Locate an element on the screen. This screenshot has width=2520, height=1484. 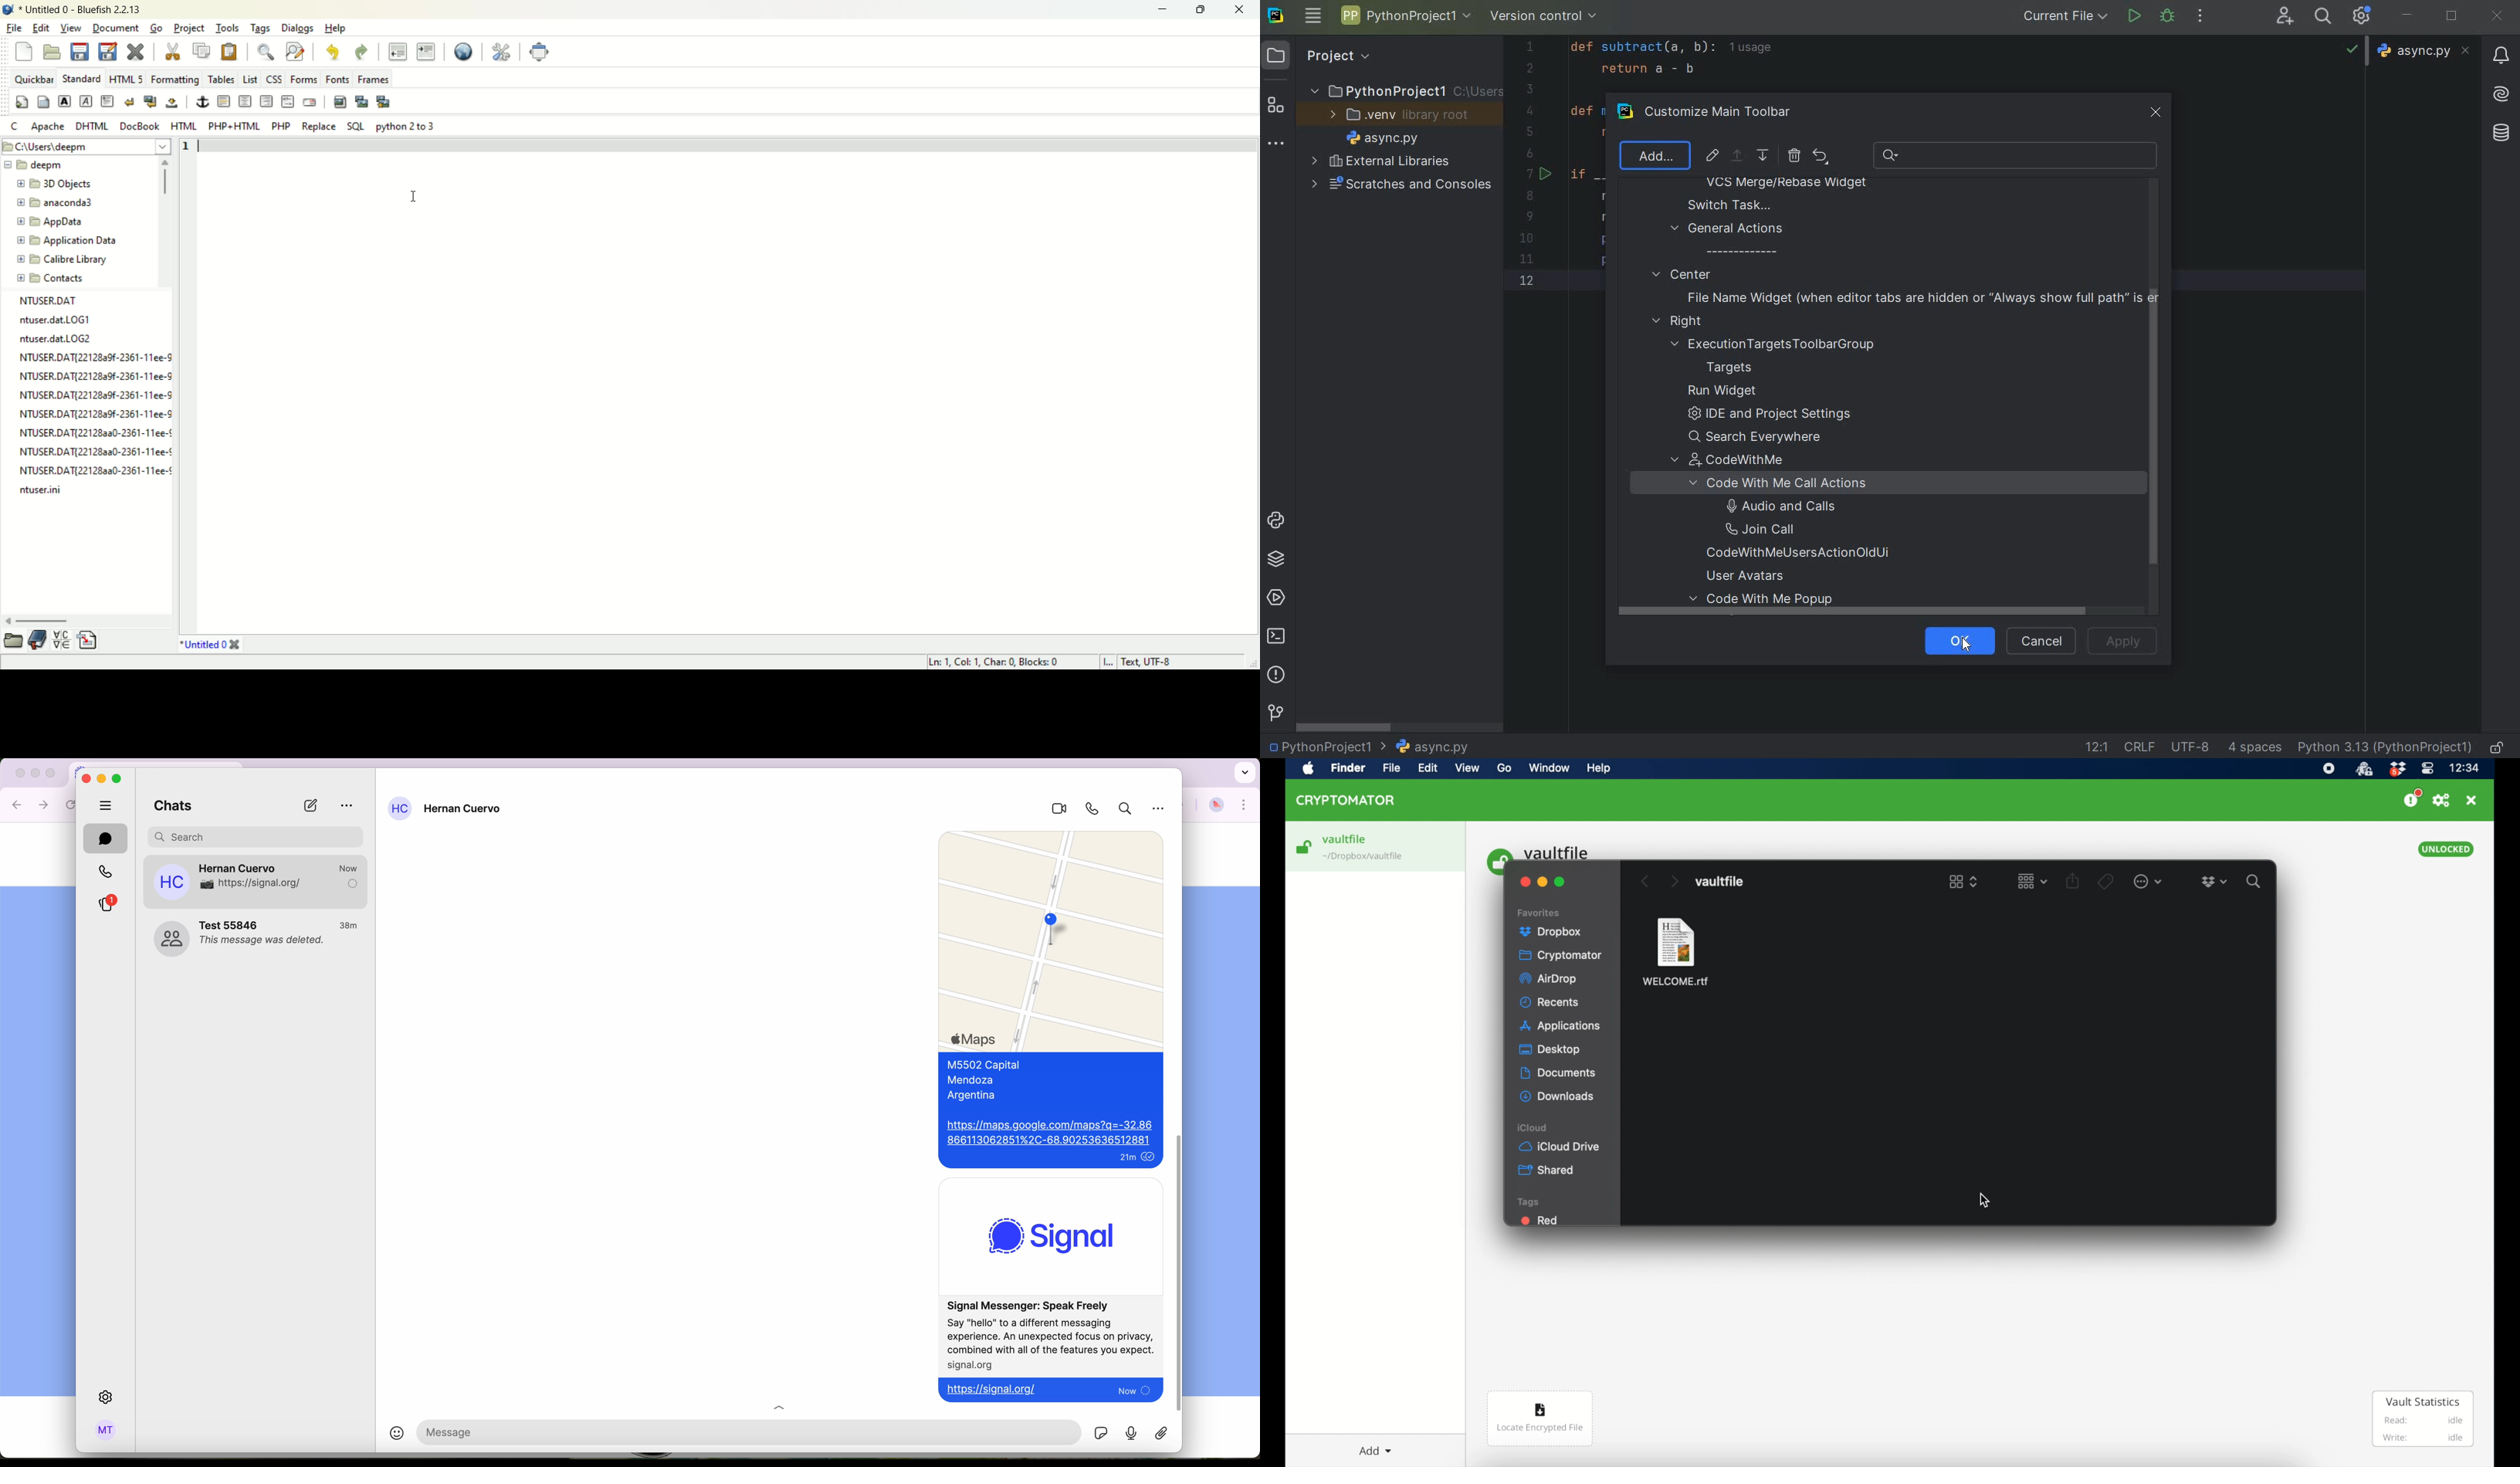
profile icon is located at coordinates (171, 882).